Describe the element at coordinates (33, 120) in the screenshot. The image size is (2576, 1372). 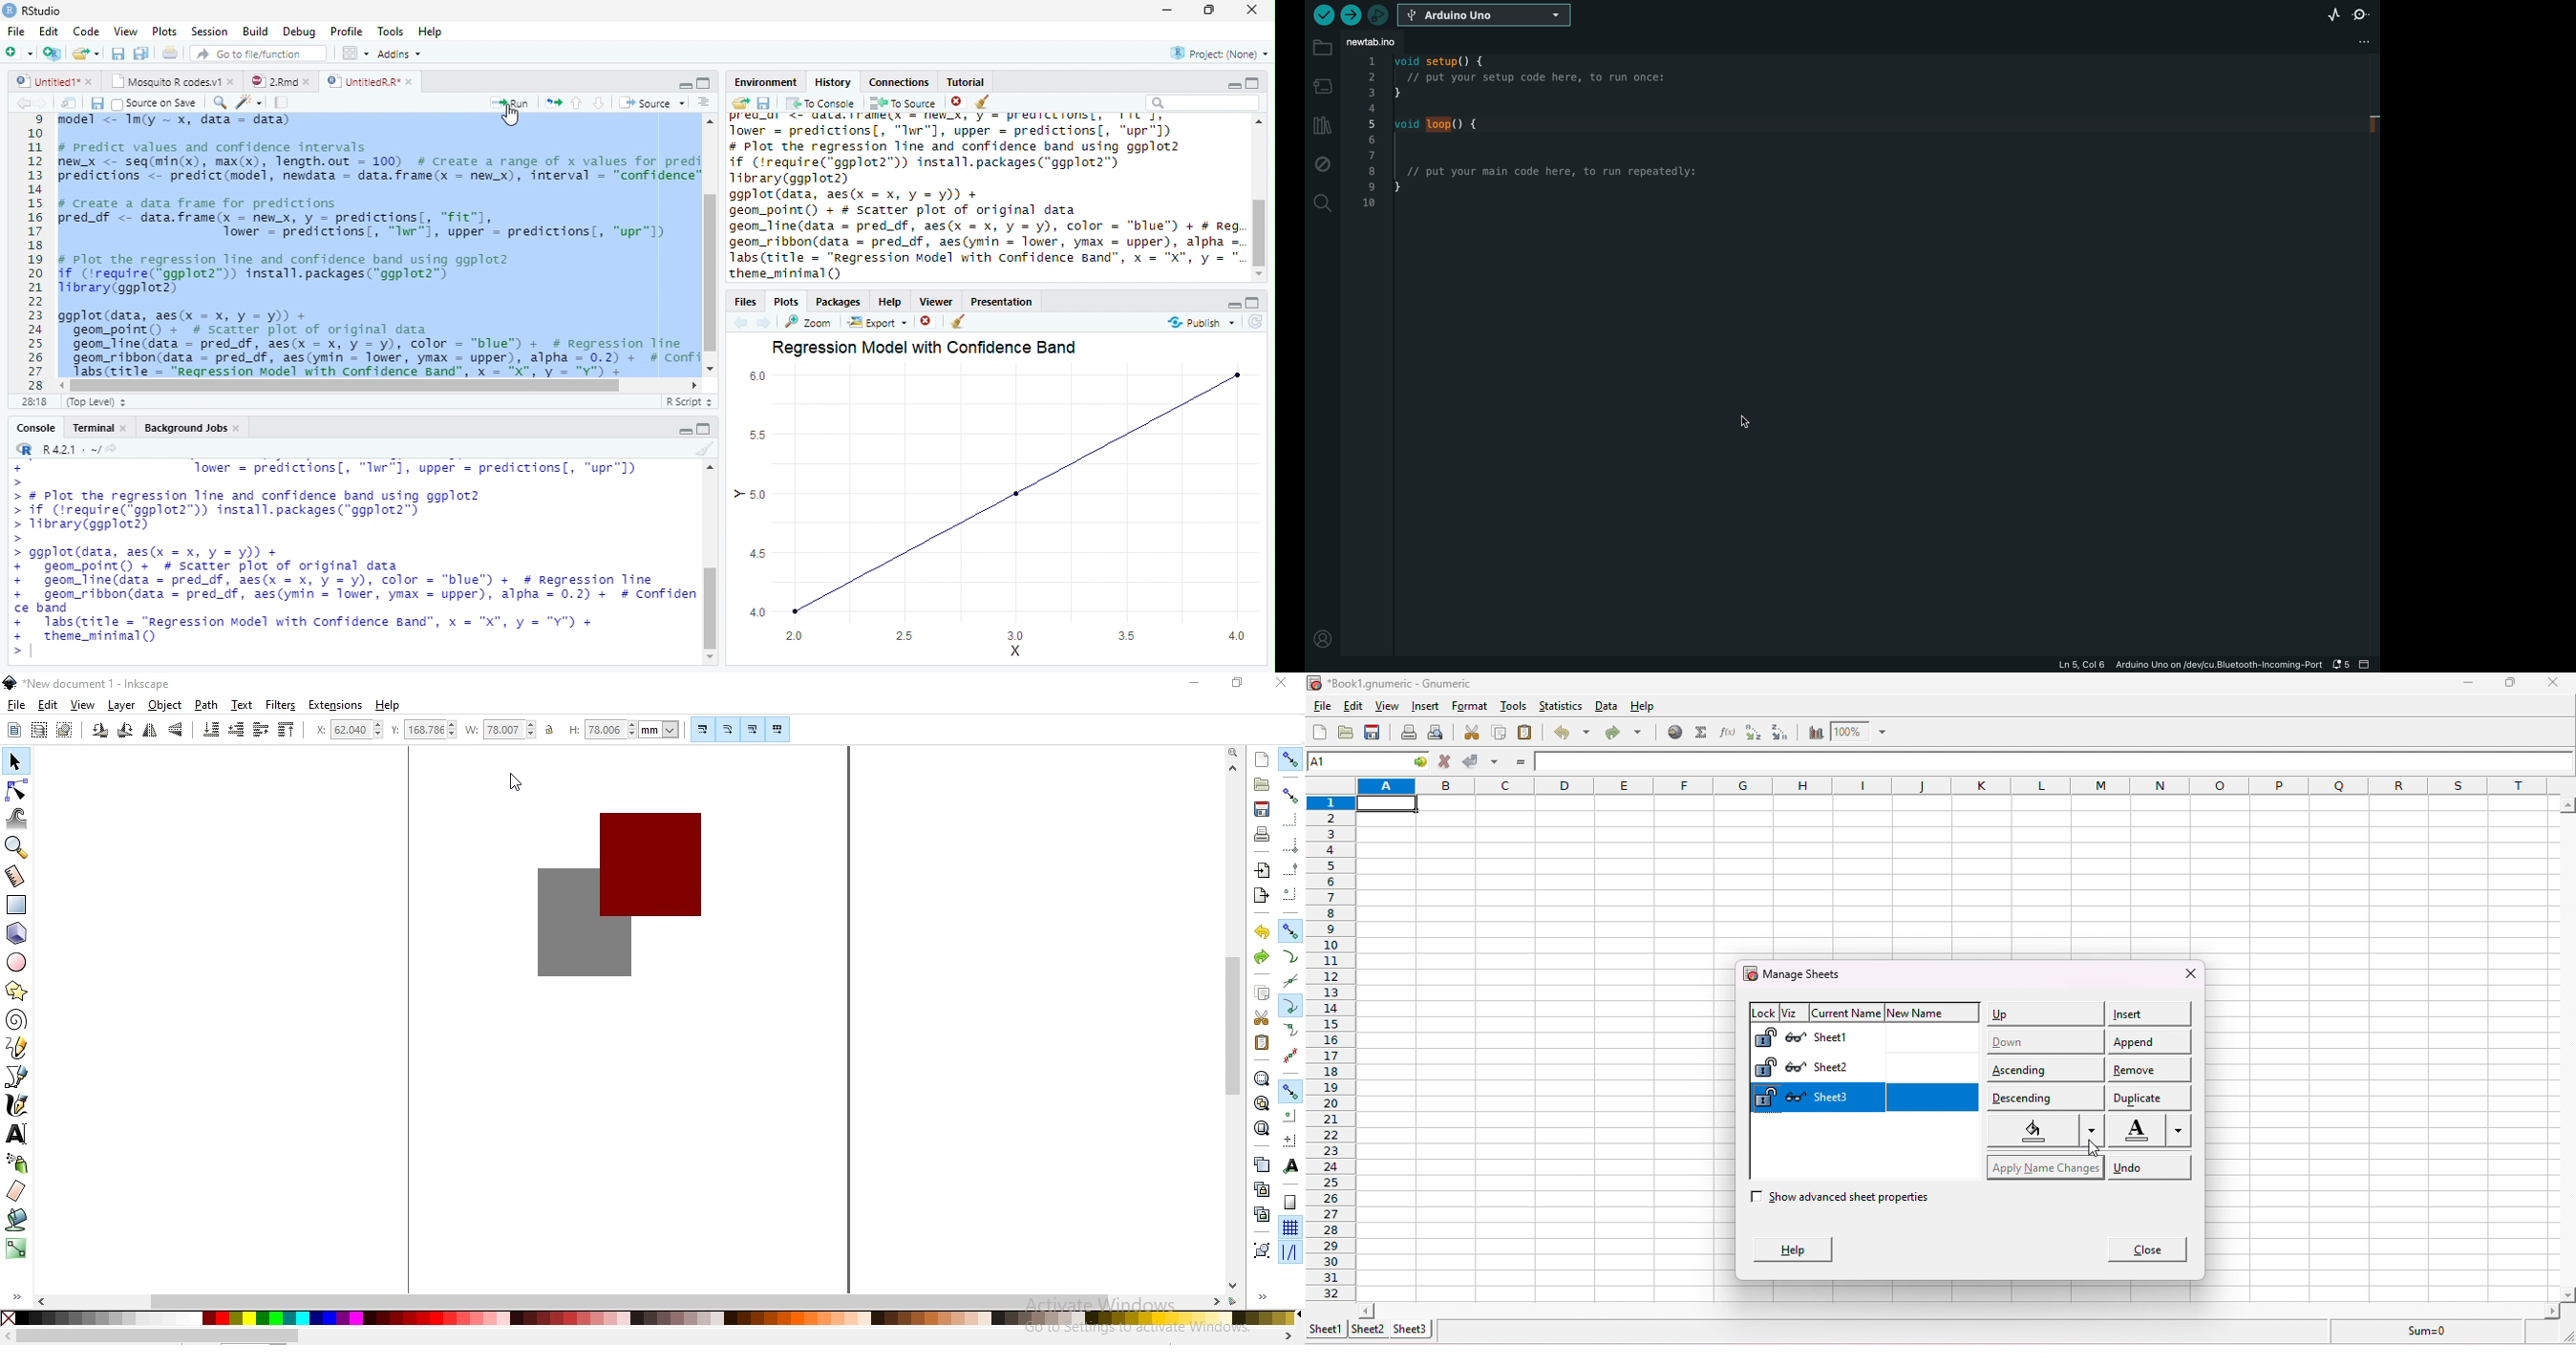
I see `1` at that location.